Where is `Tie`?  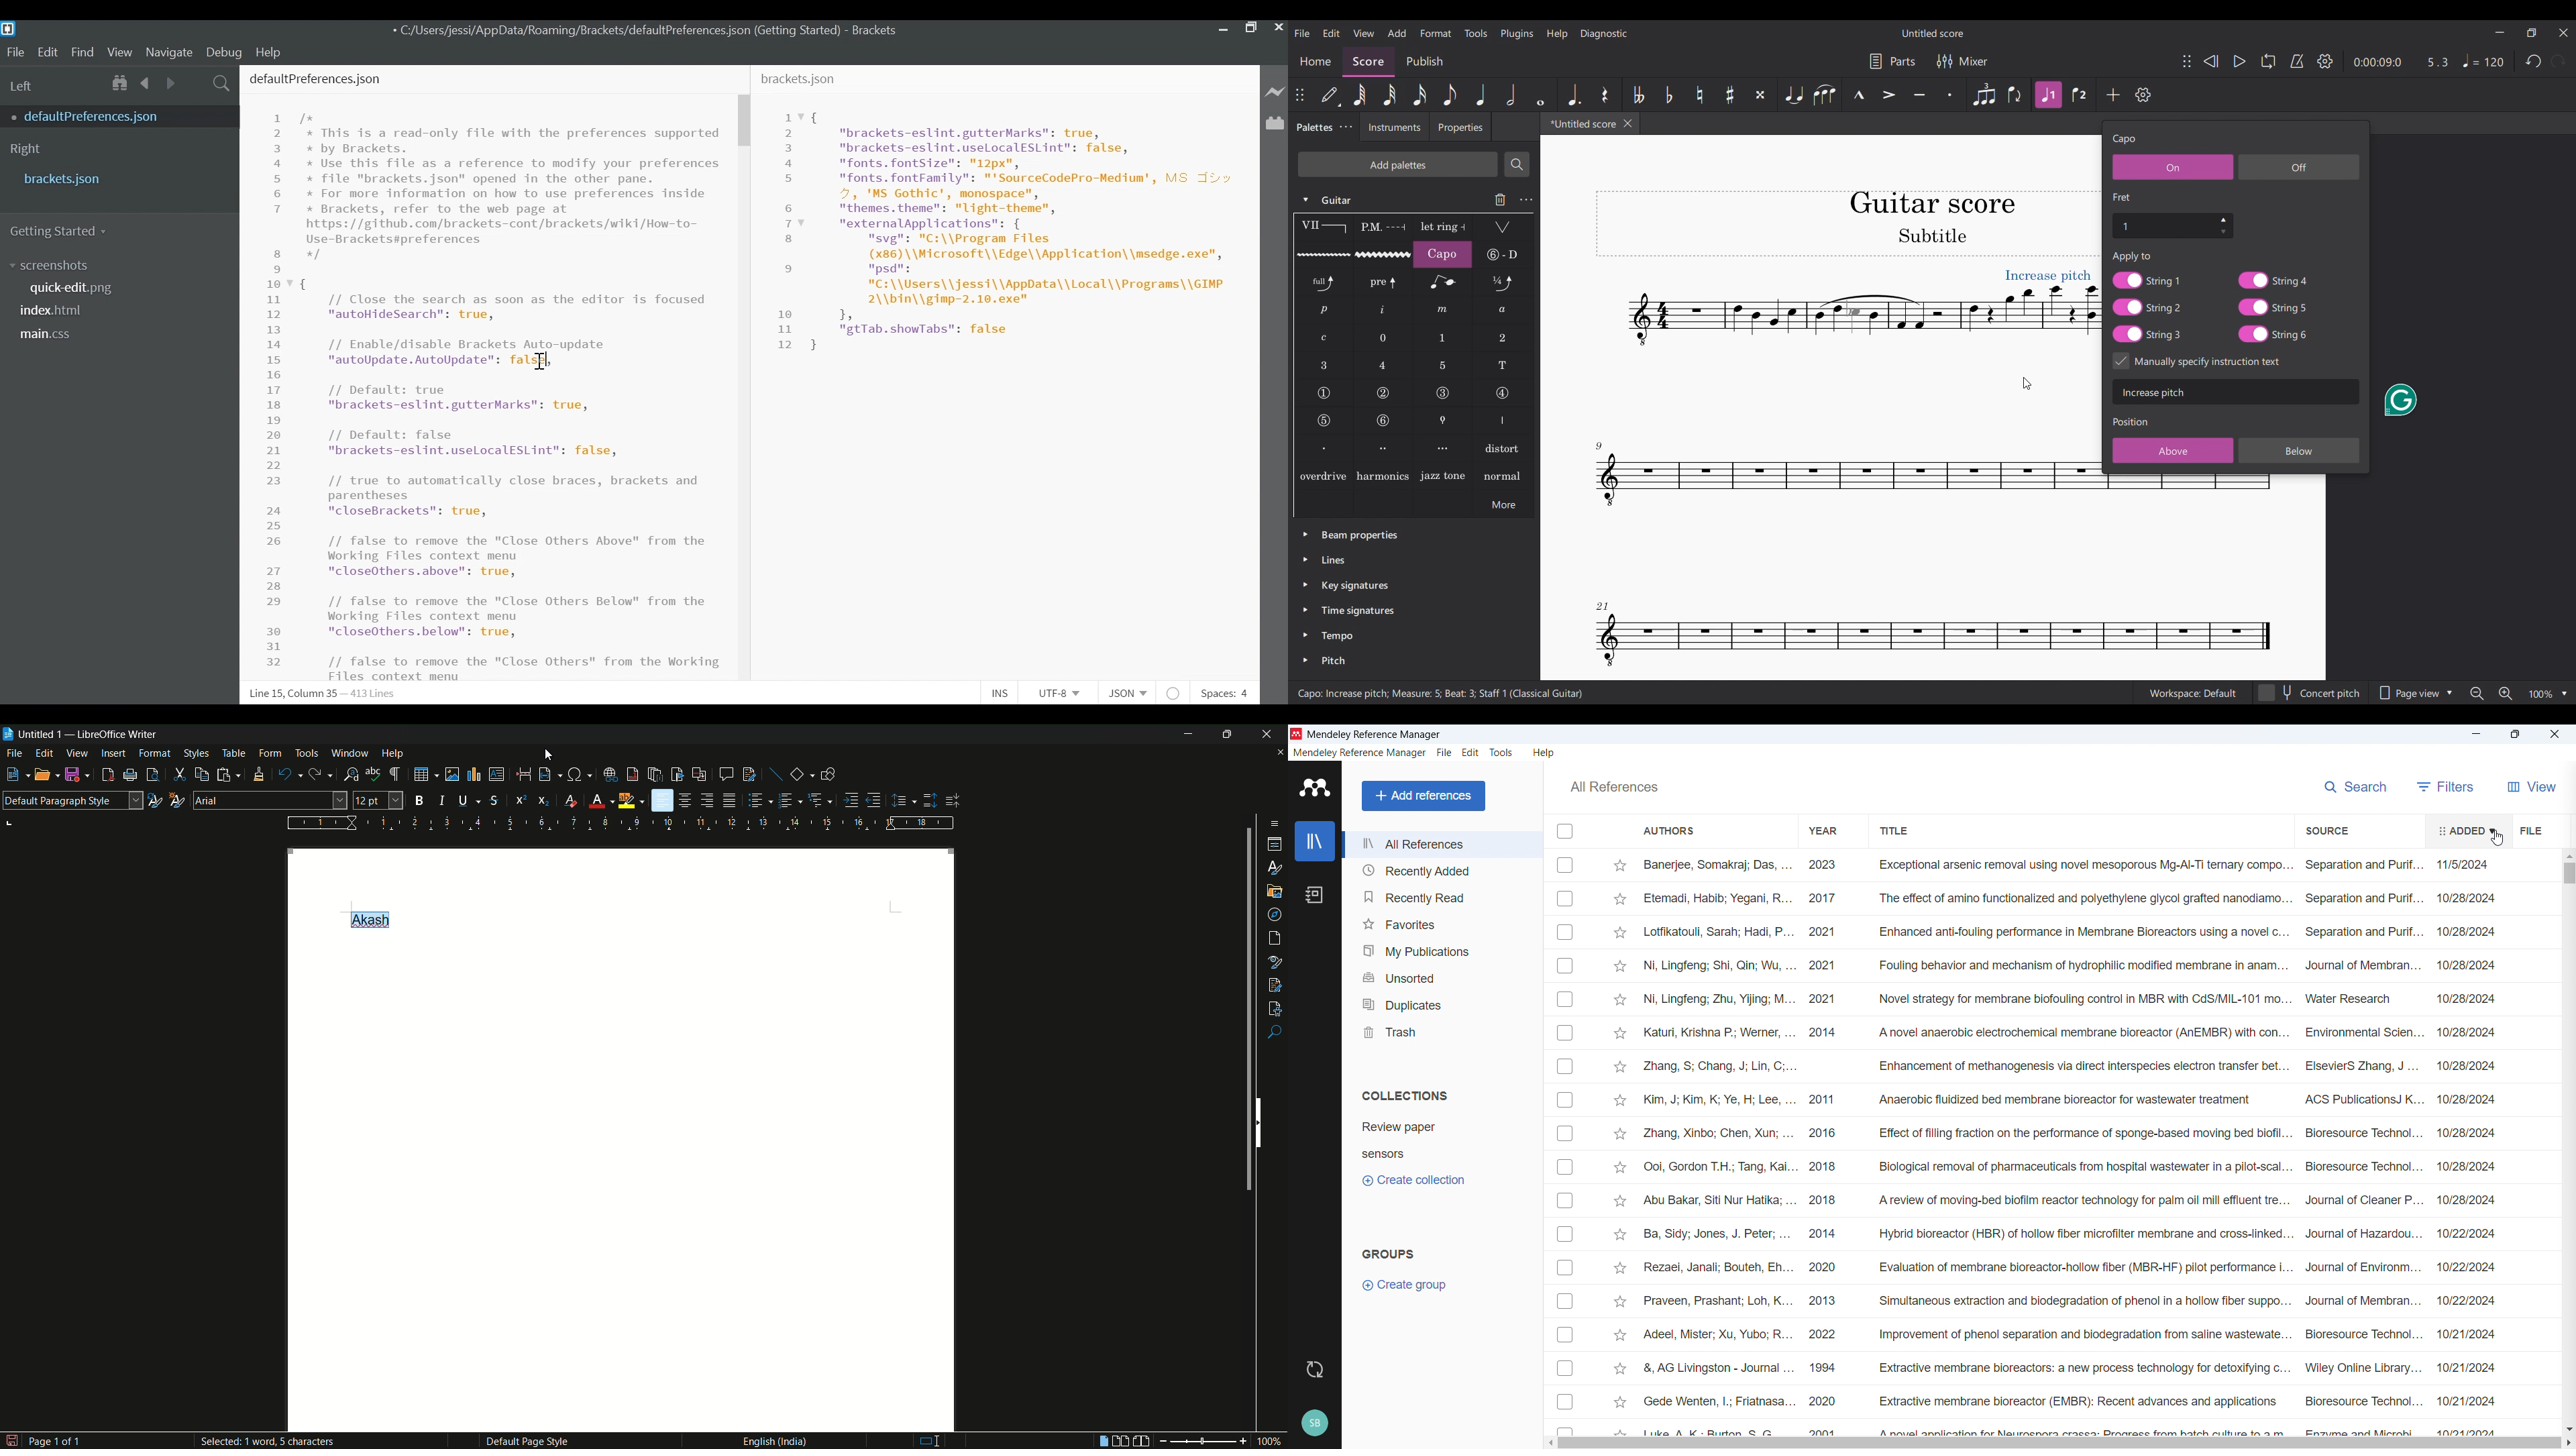
Tie is located at coordinates (1792, 95).